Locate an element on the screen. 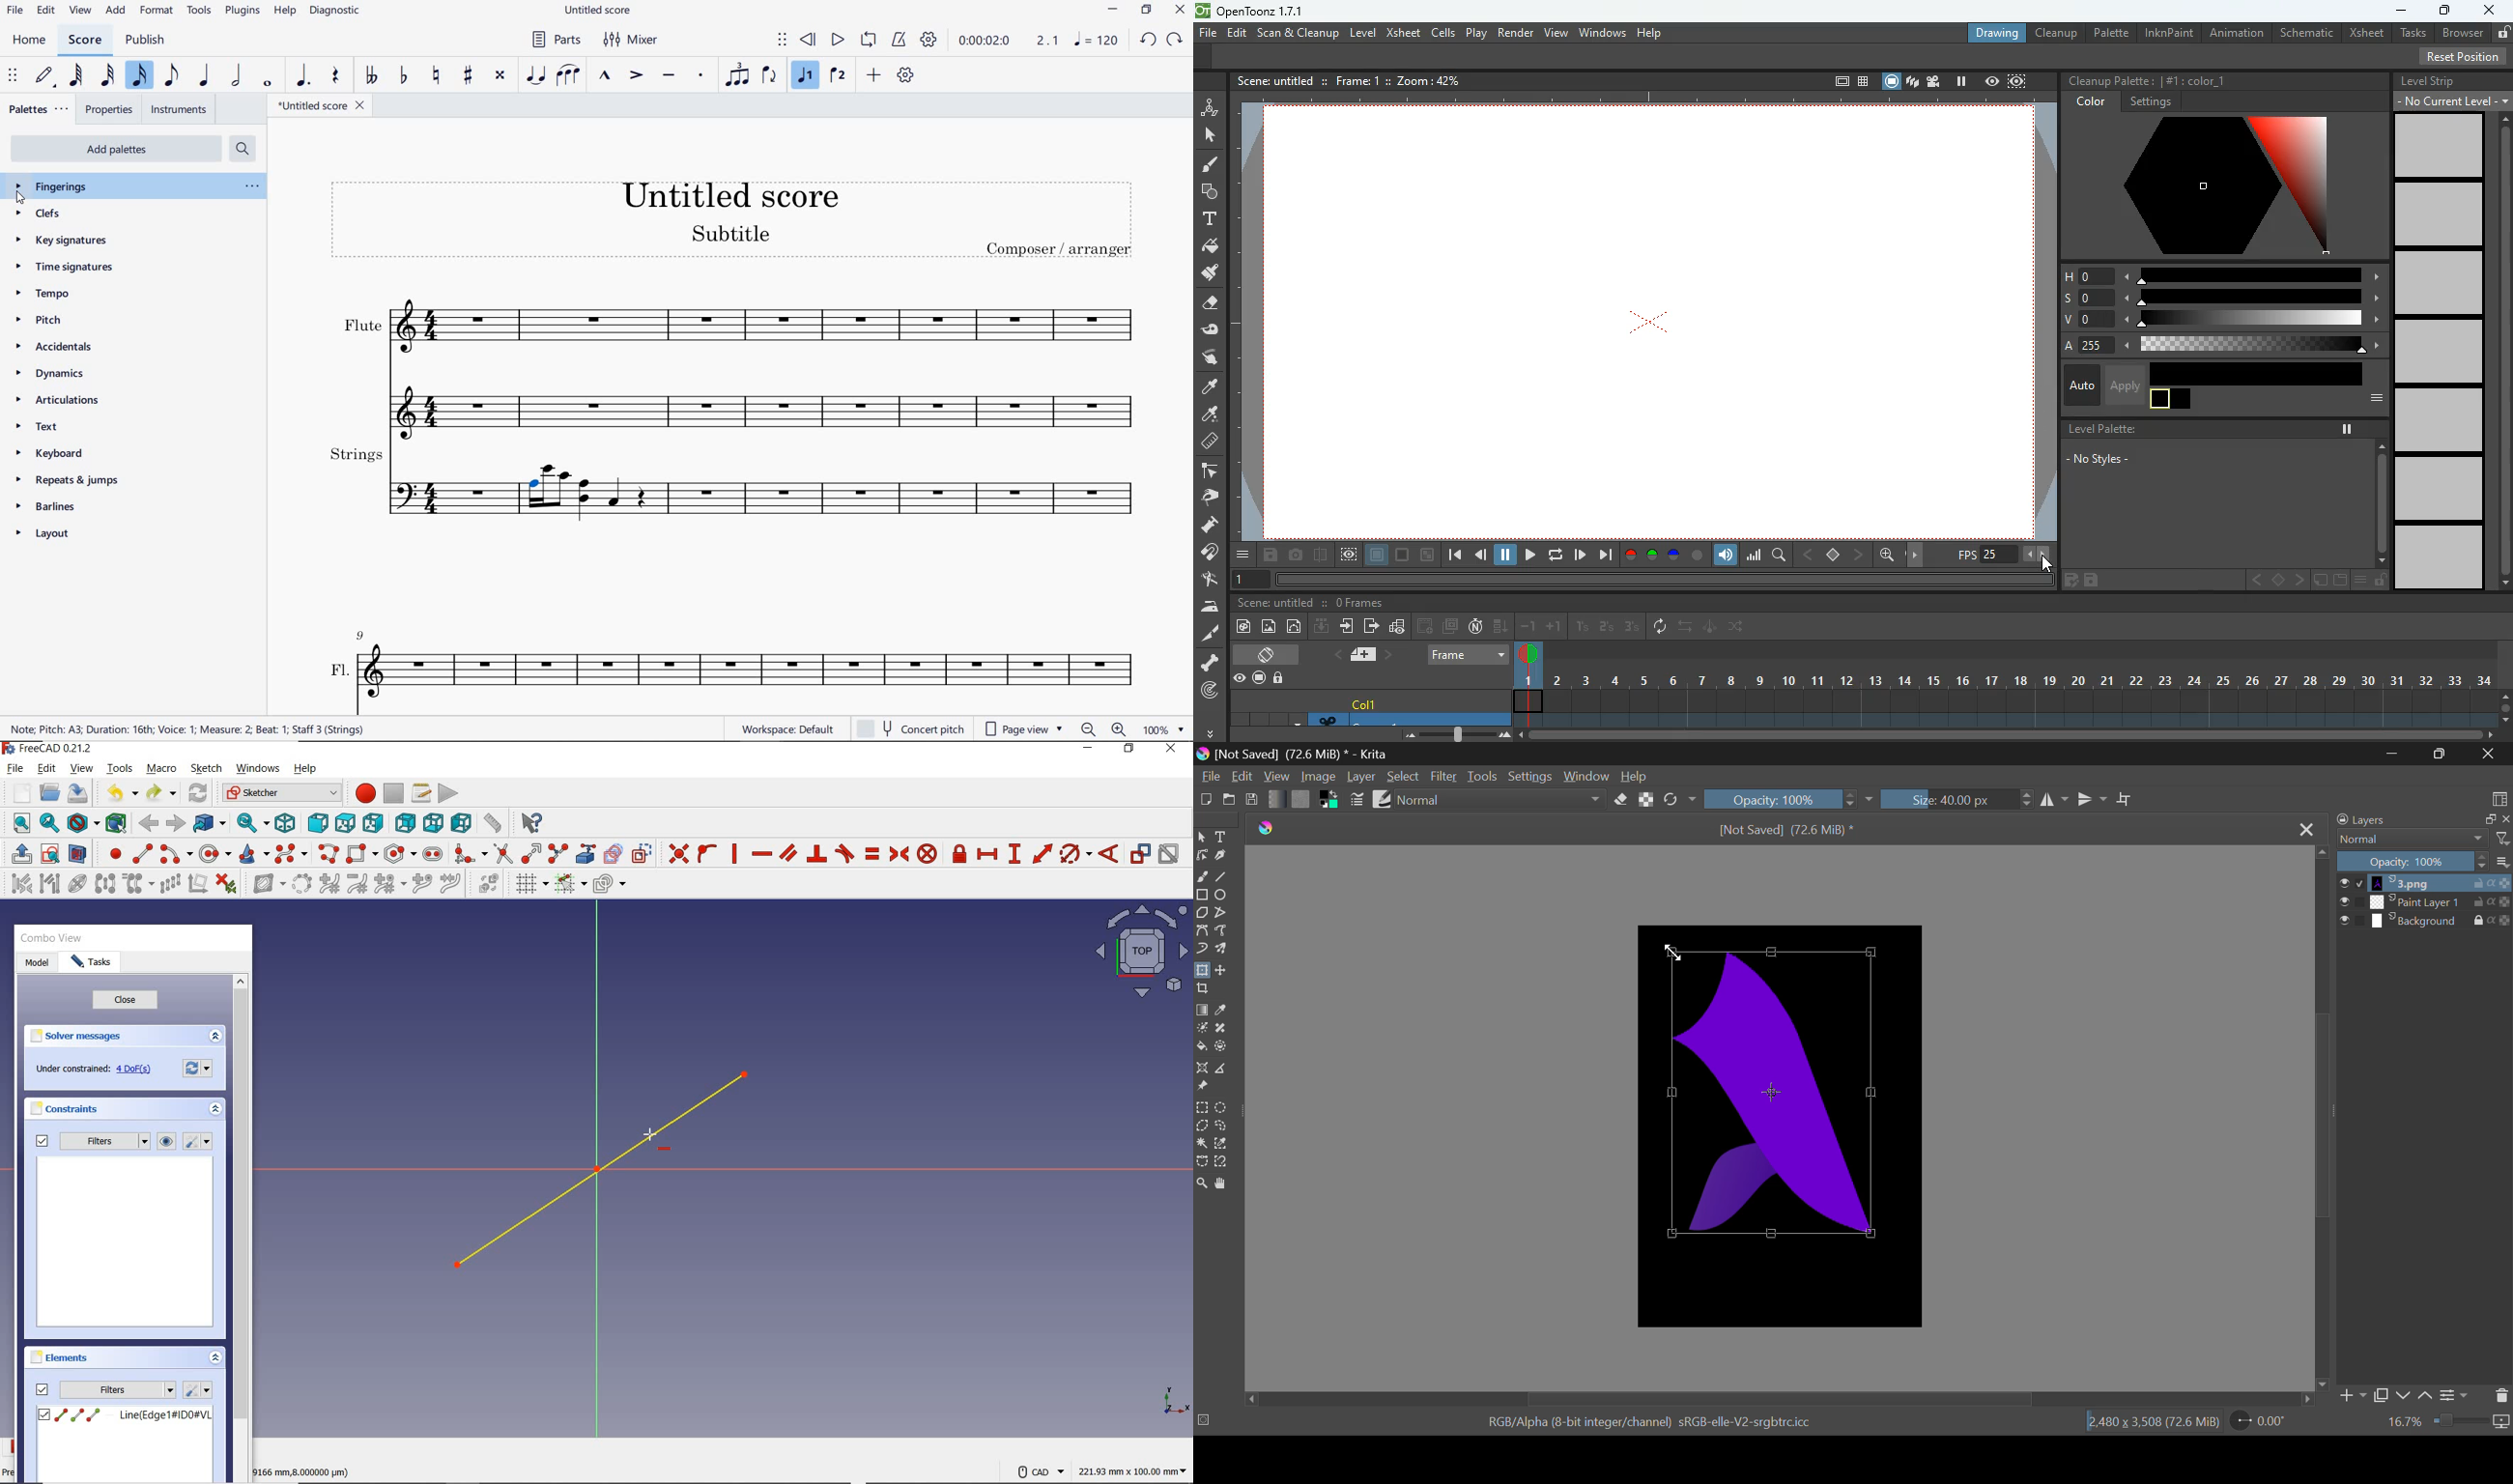  MACROS is located at coordinates (421, 792).